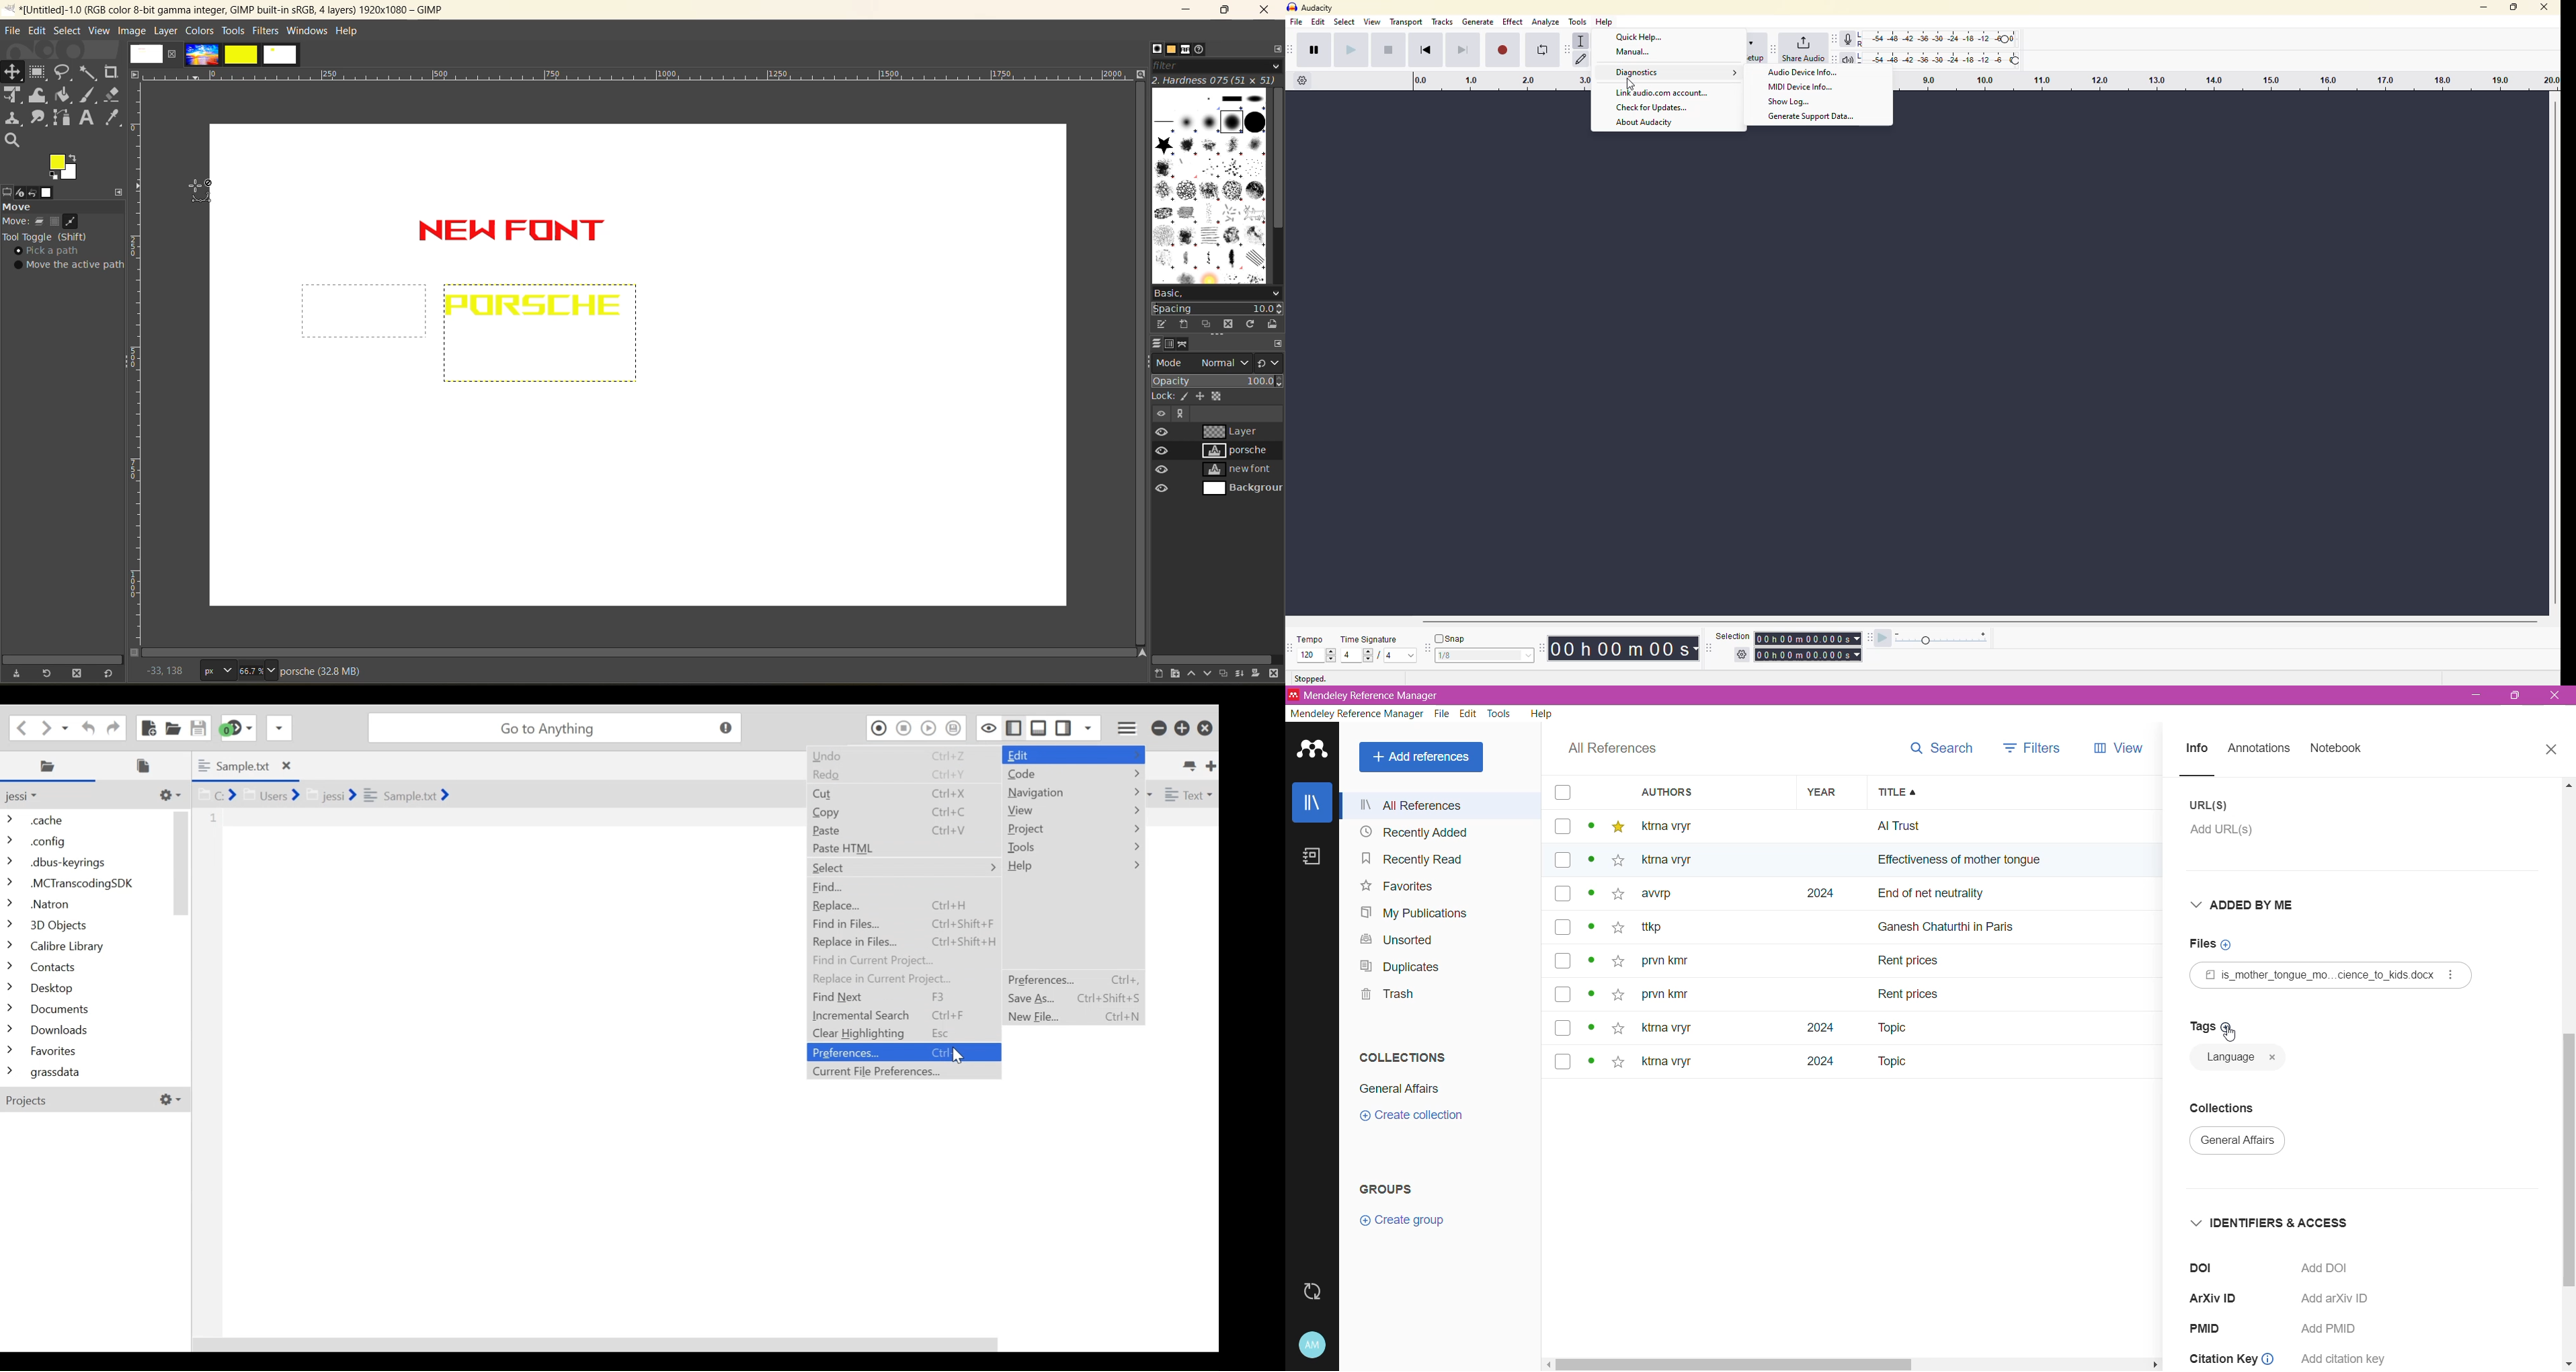 This screenshot has width=2576, height=1372. What do you see at coordinates (2208, 1026) in the screenshot?
I see `Click to add Tags` at bounding box center [2208, 1026].